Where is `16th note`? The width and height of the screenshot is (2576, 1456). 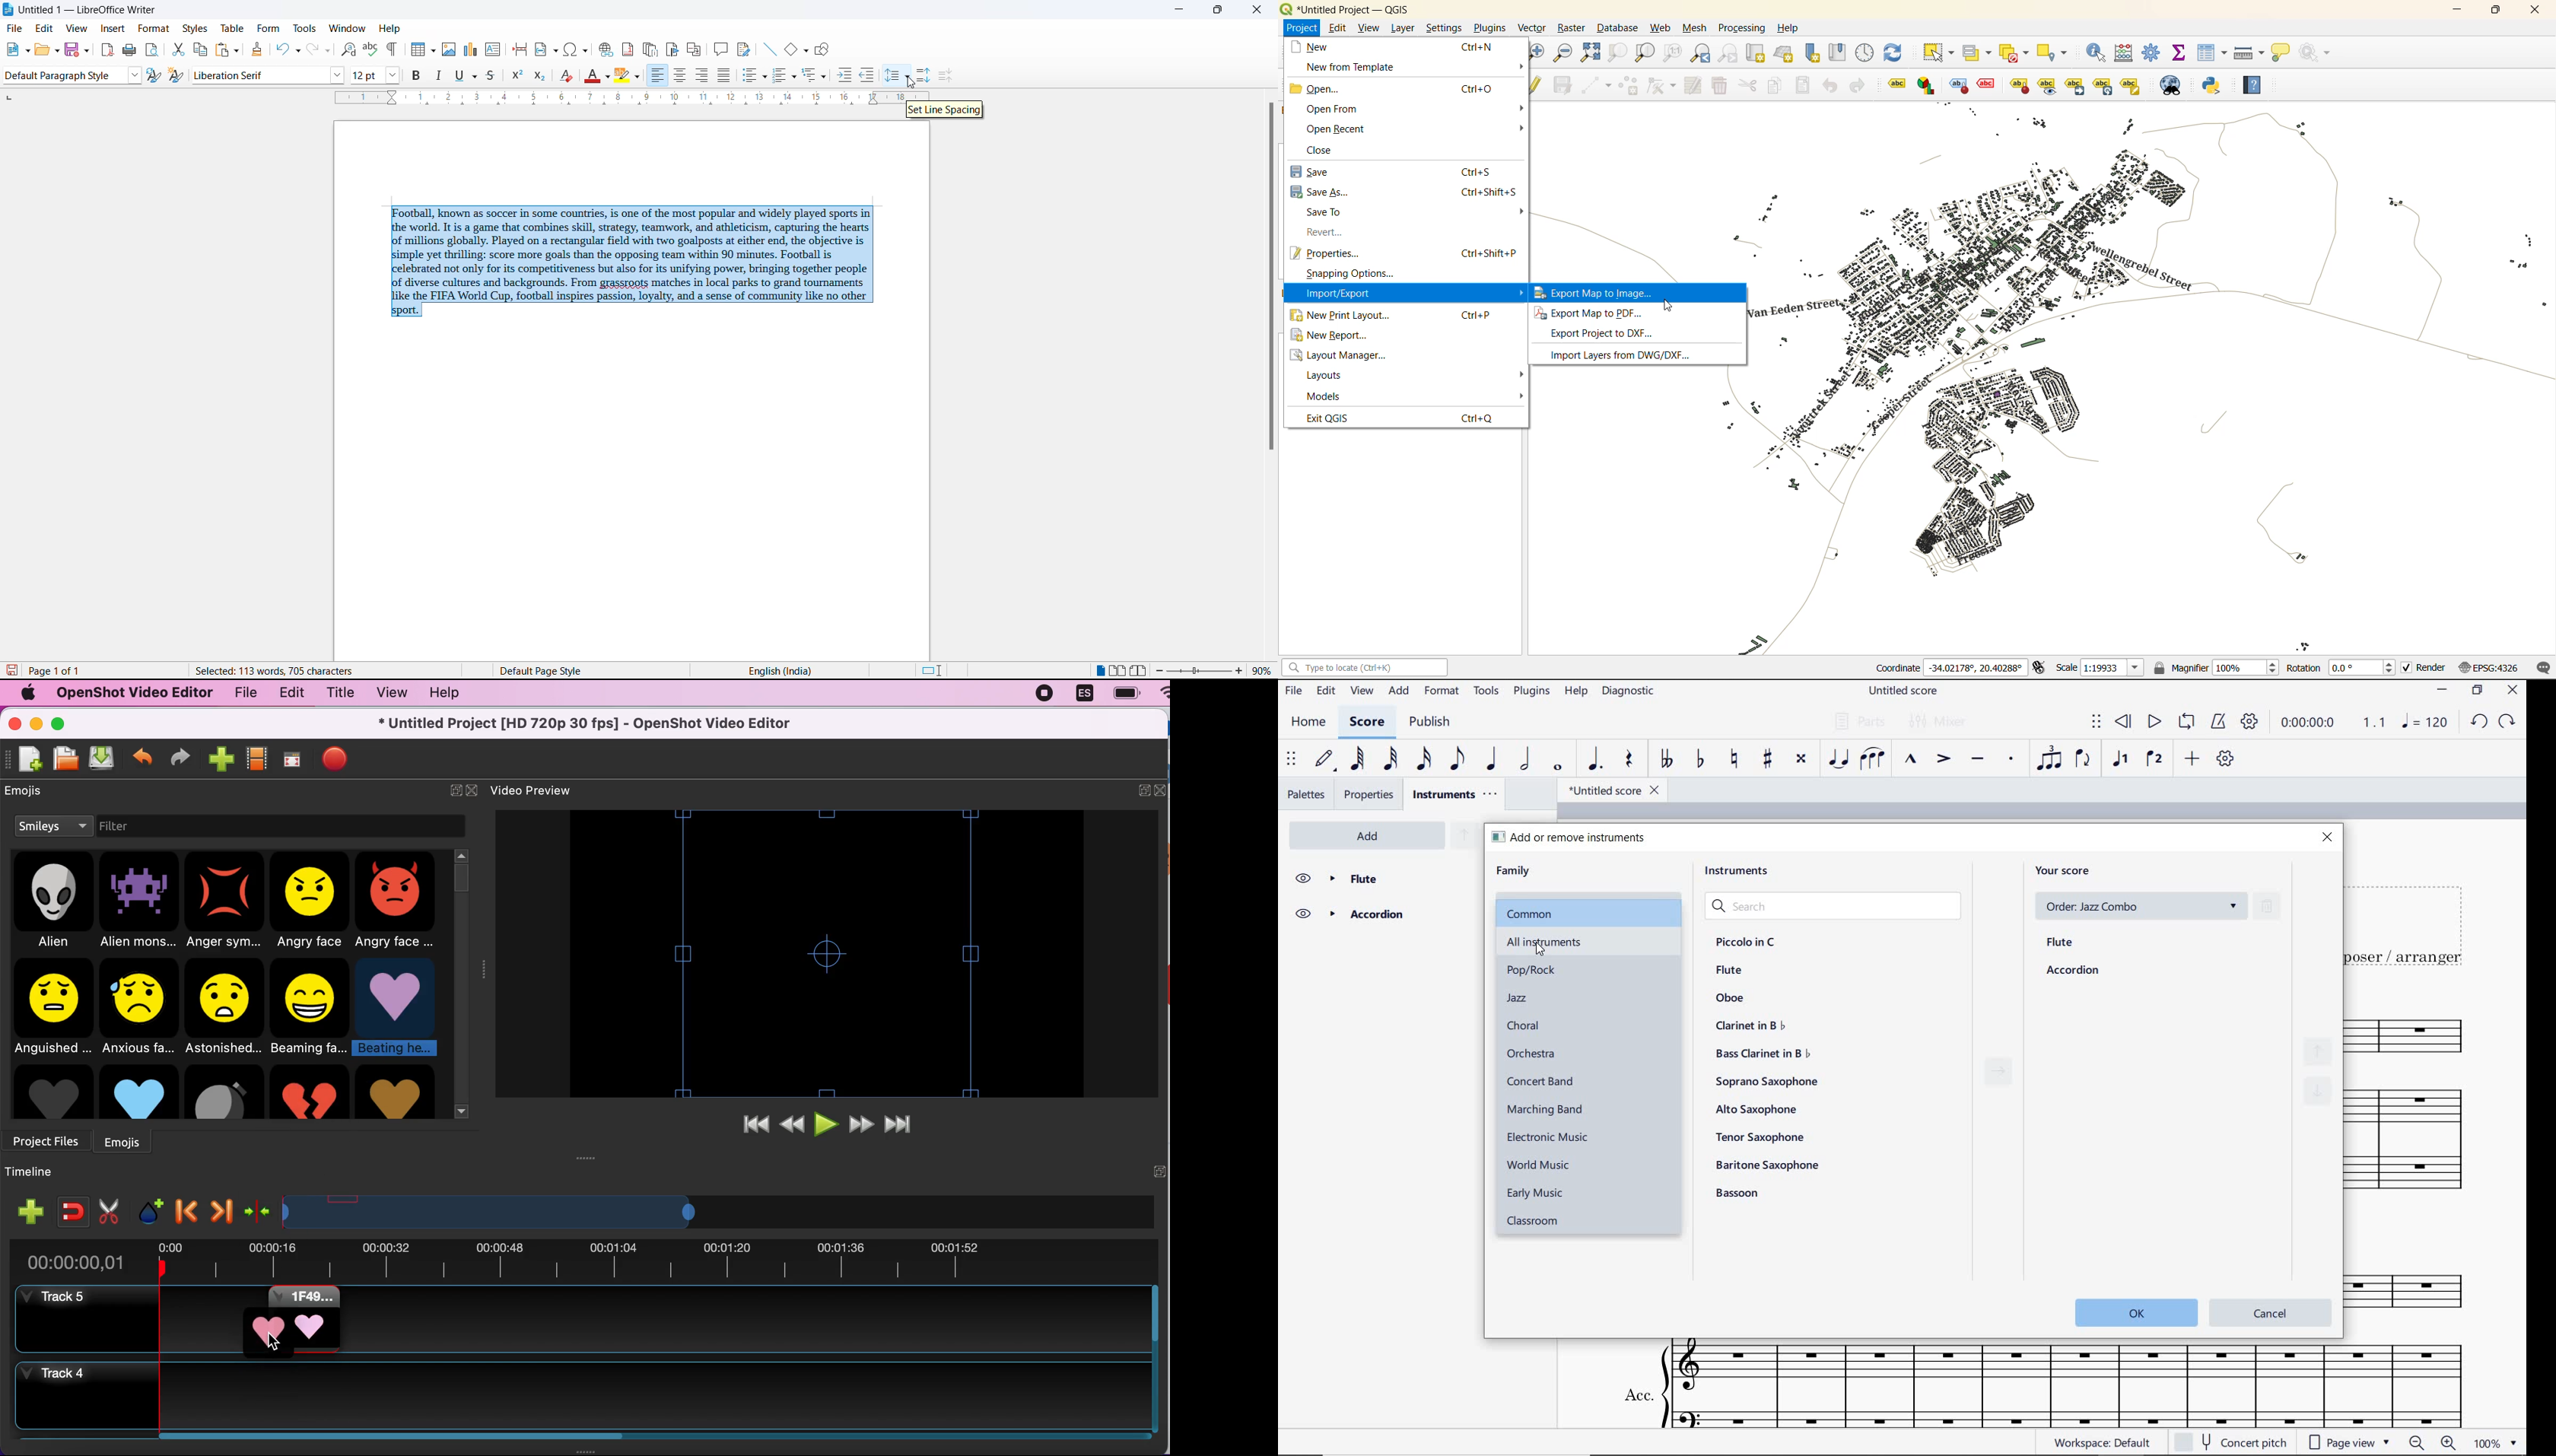
16th note is located at coordinates (1424, 759).